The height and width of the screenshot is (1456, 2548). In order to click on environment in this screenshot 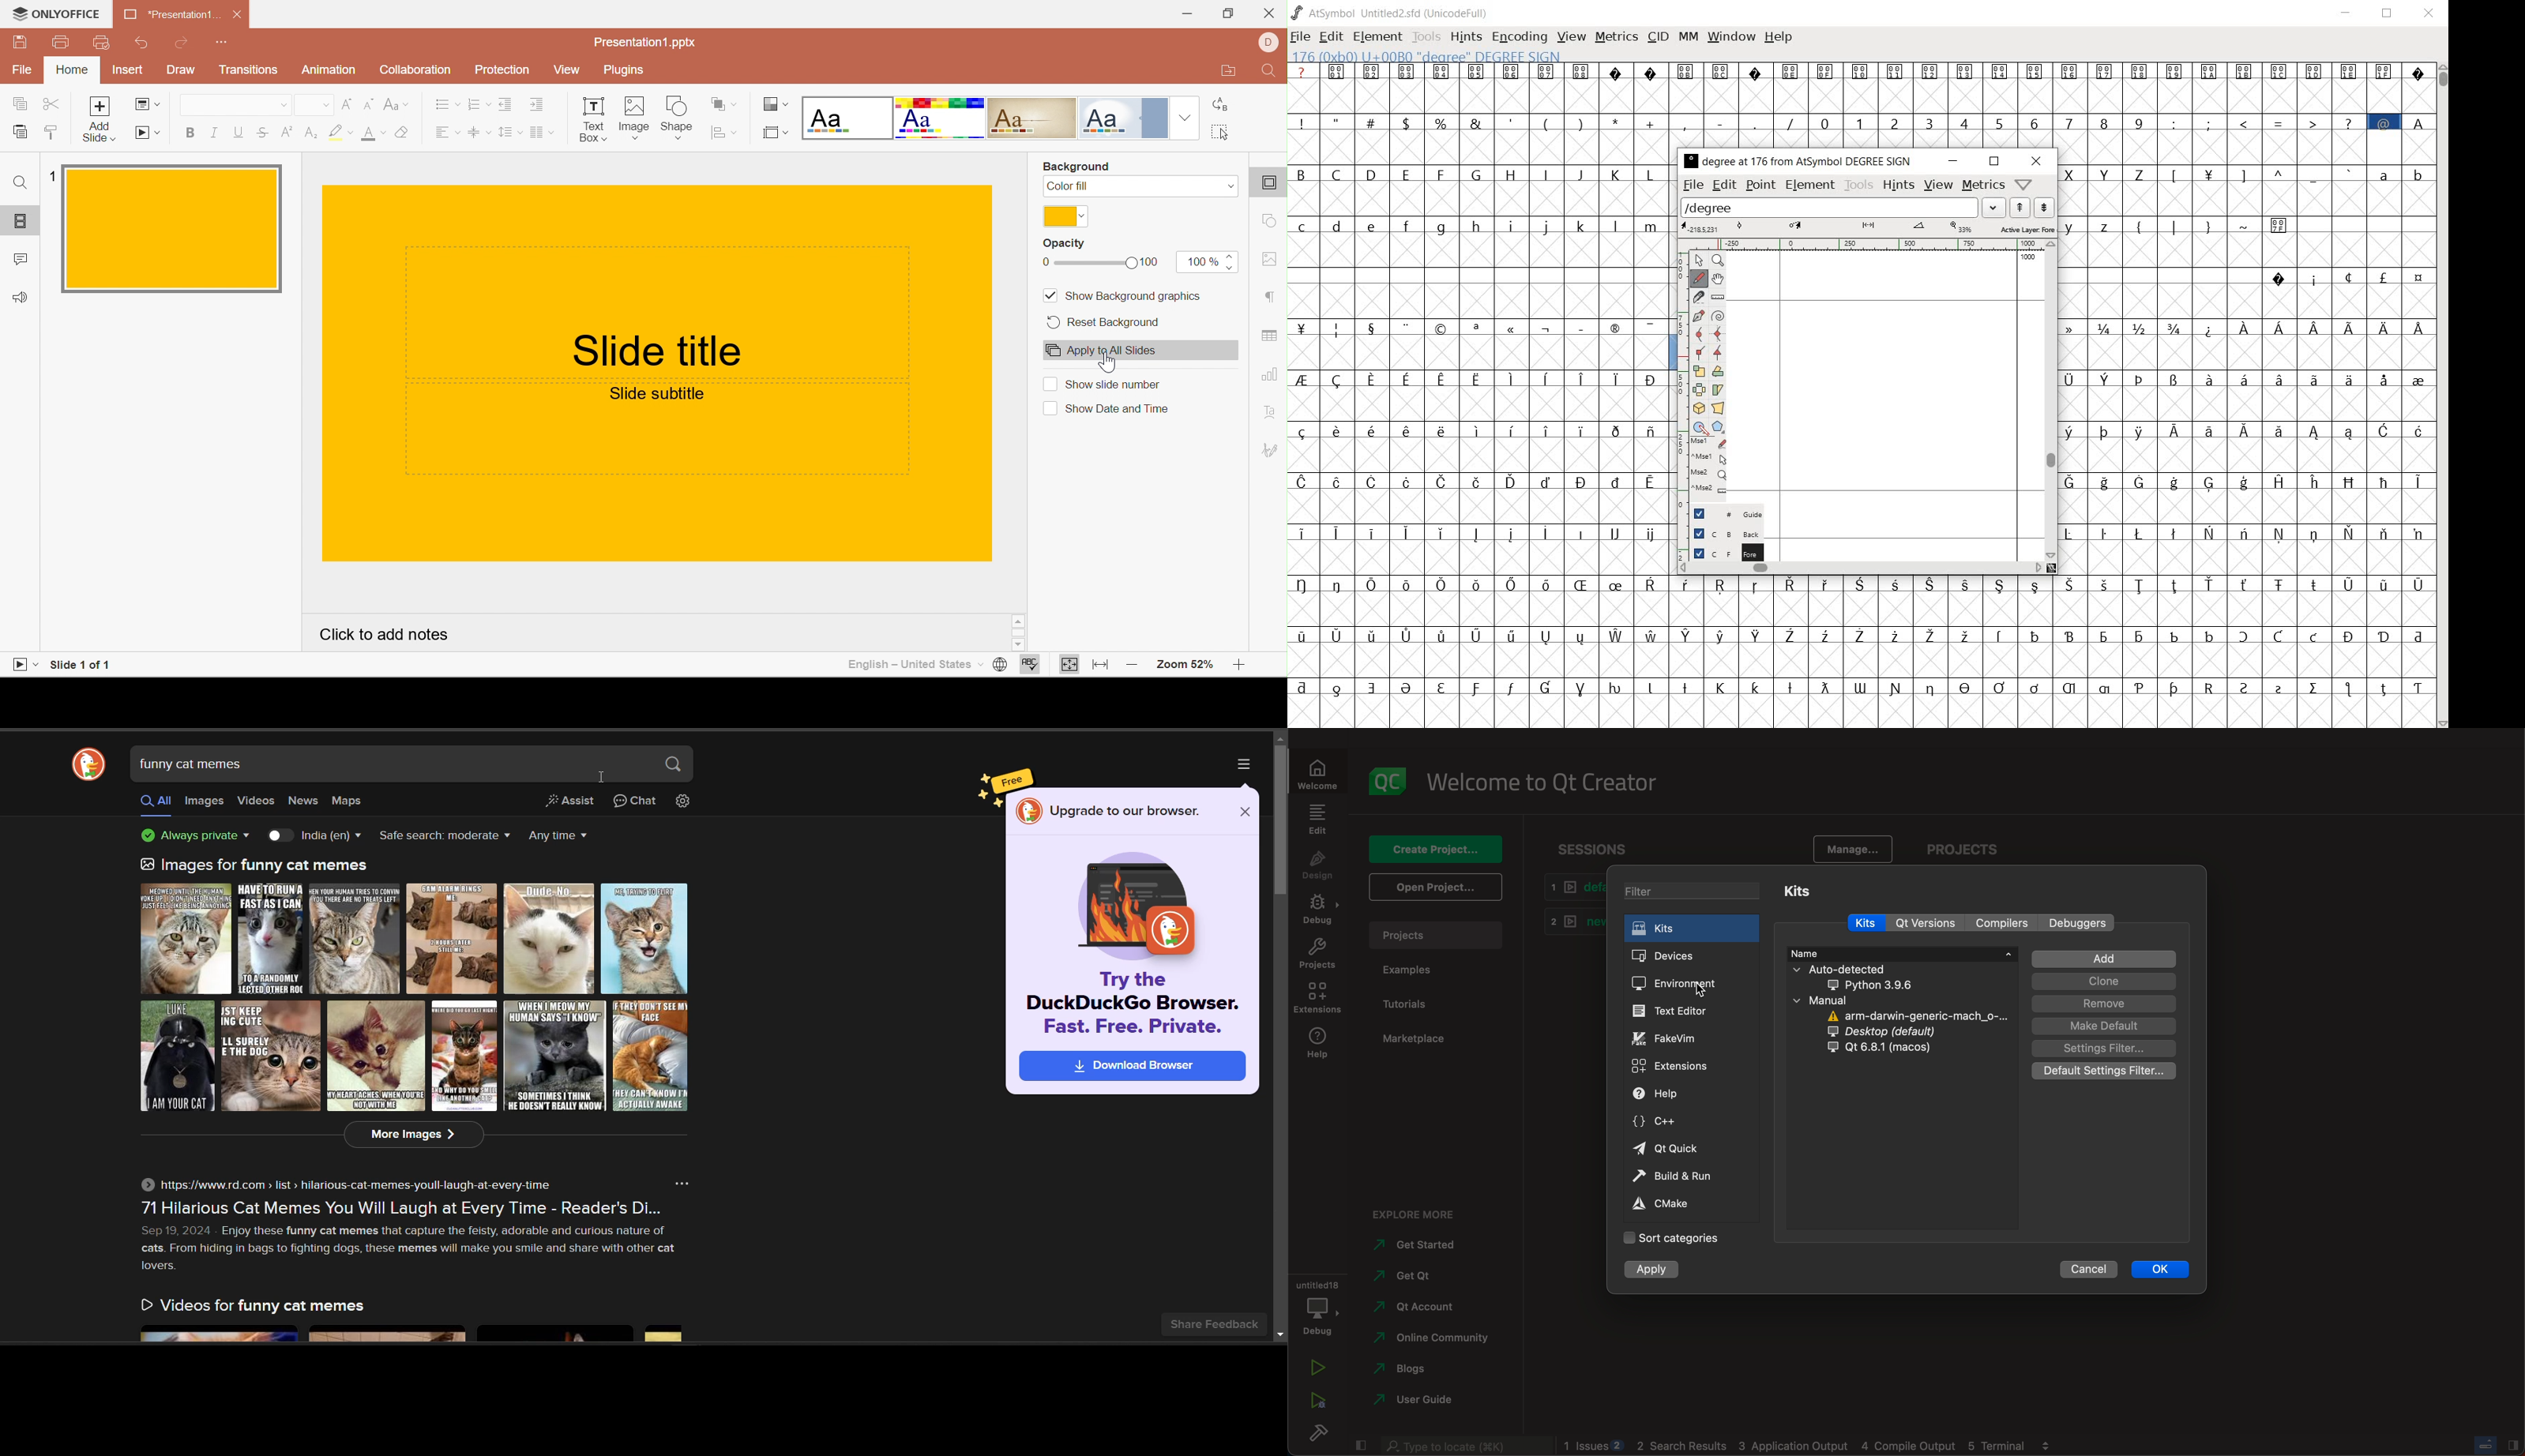, I will do `click(1679, 985)`.